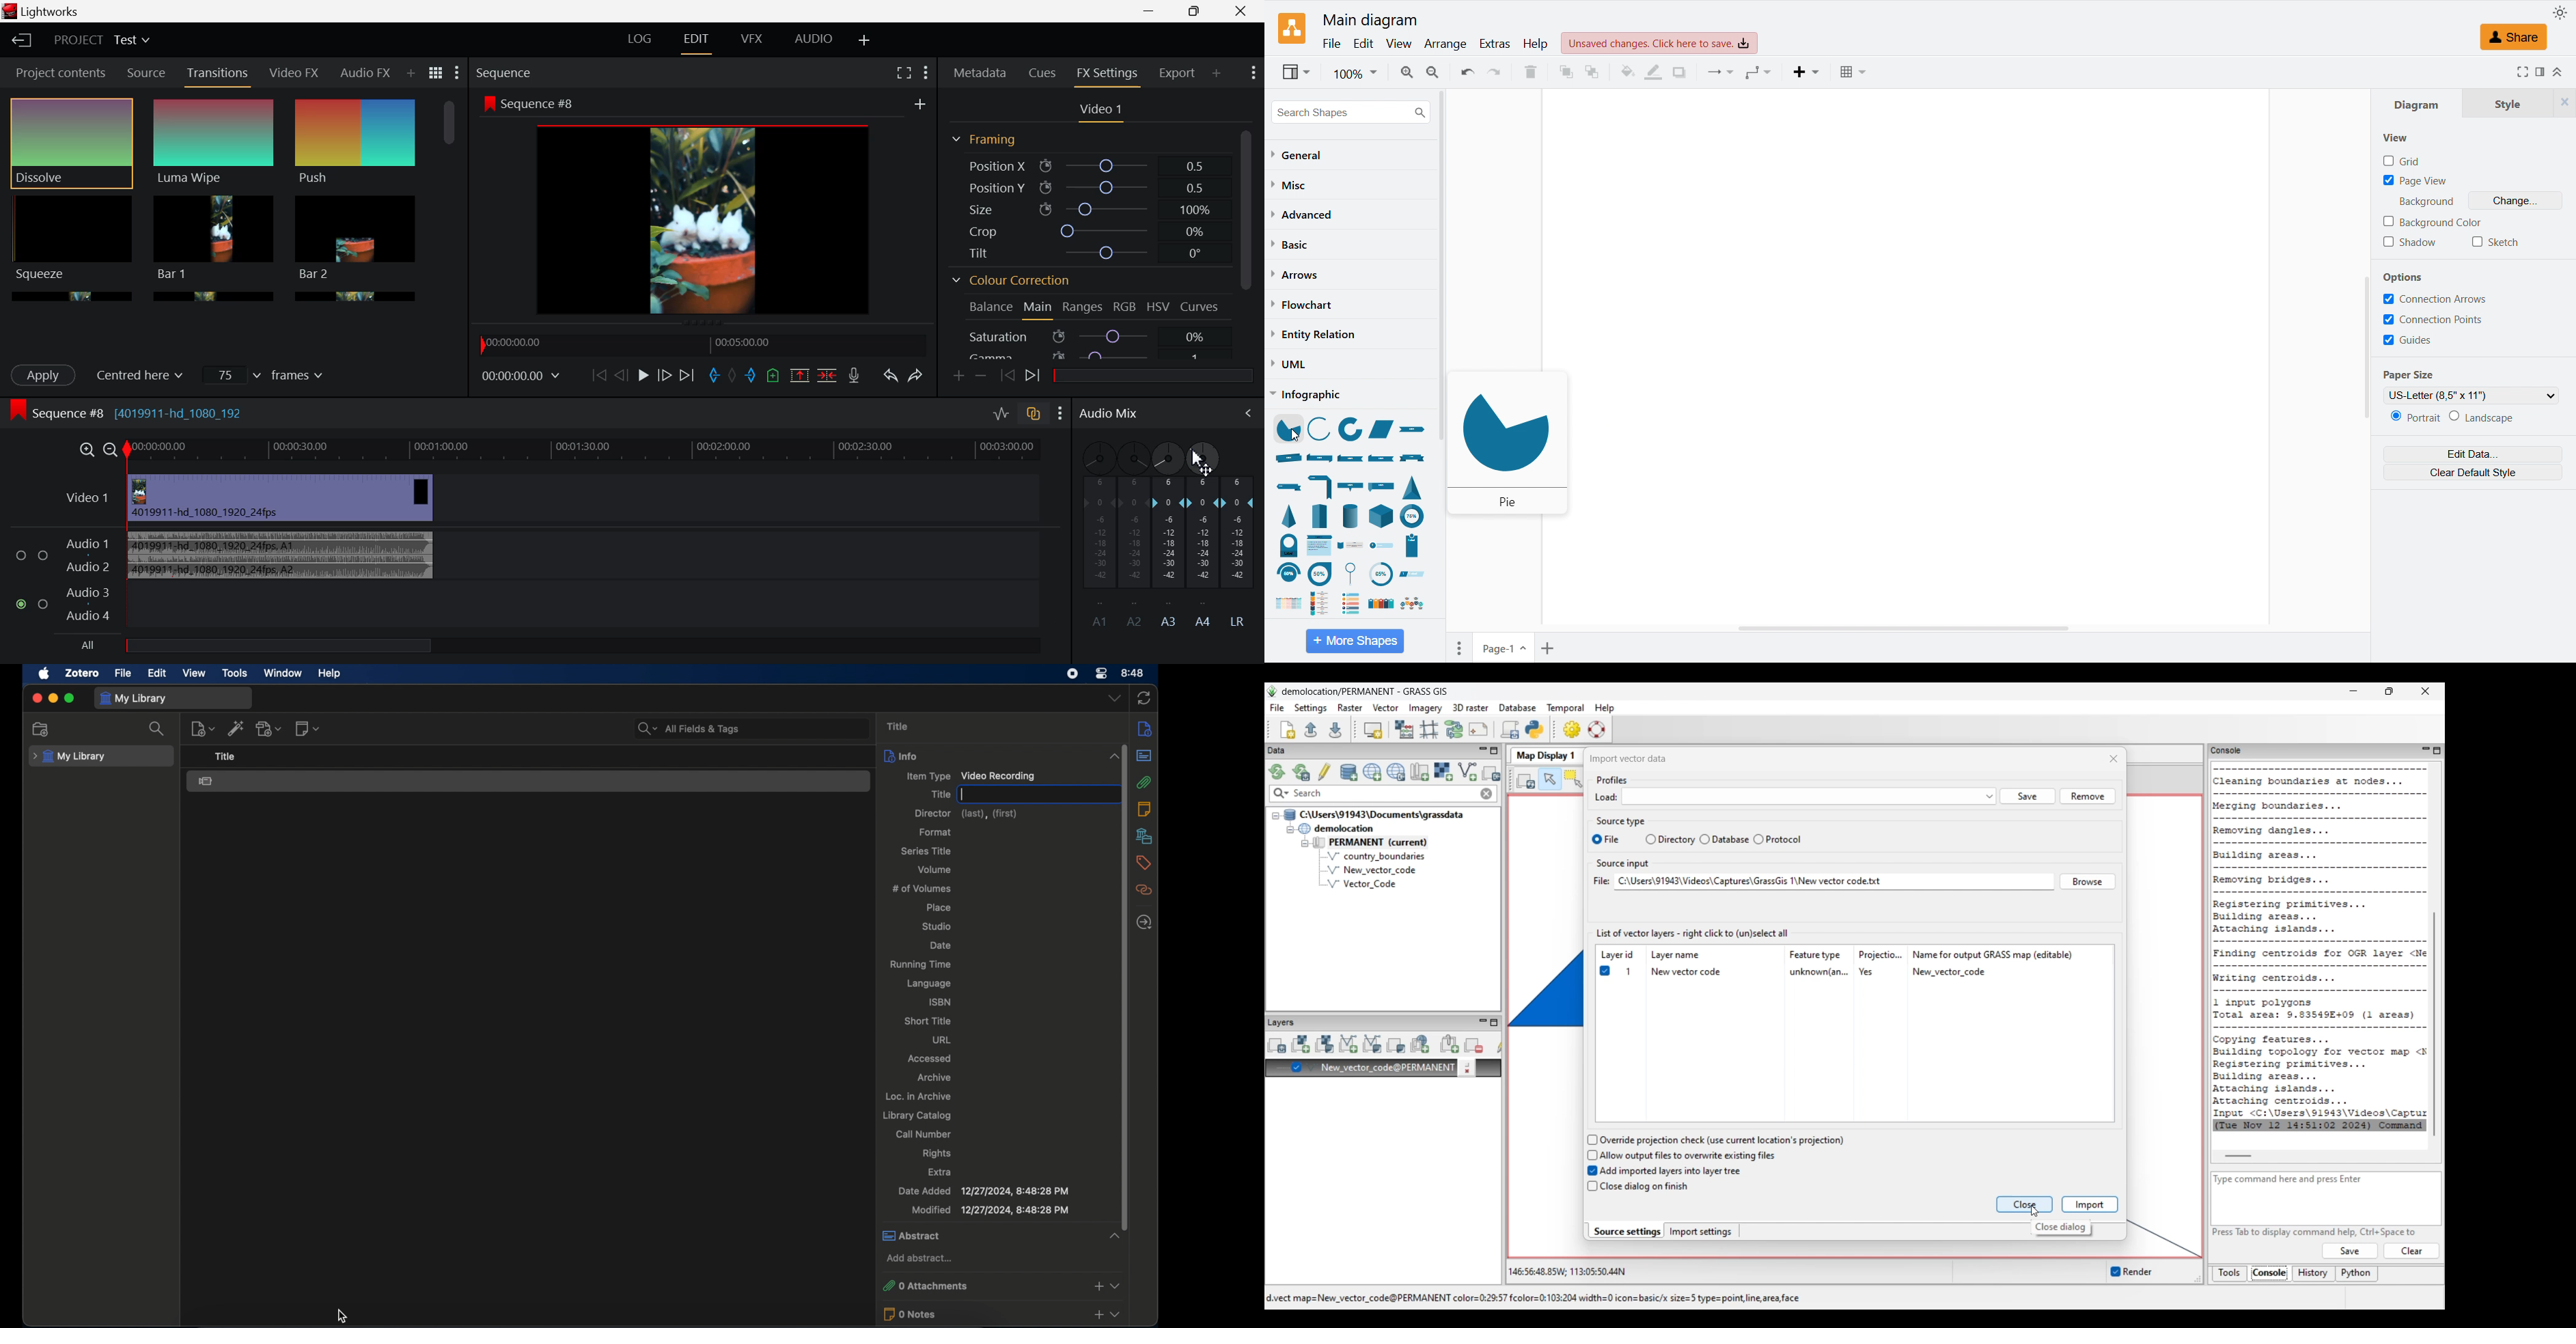  What do you see at coordinates (1116, 1286) in the screenshot?
I see `dropdown` at bounding box center [1116, 1286].